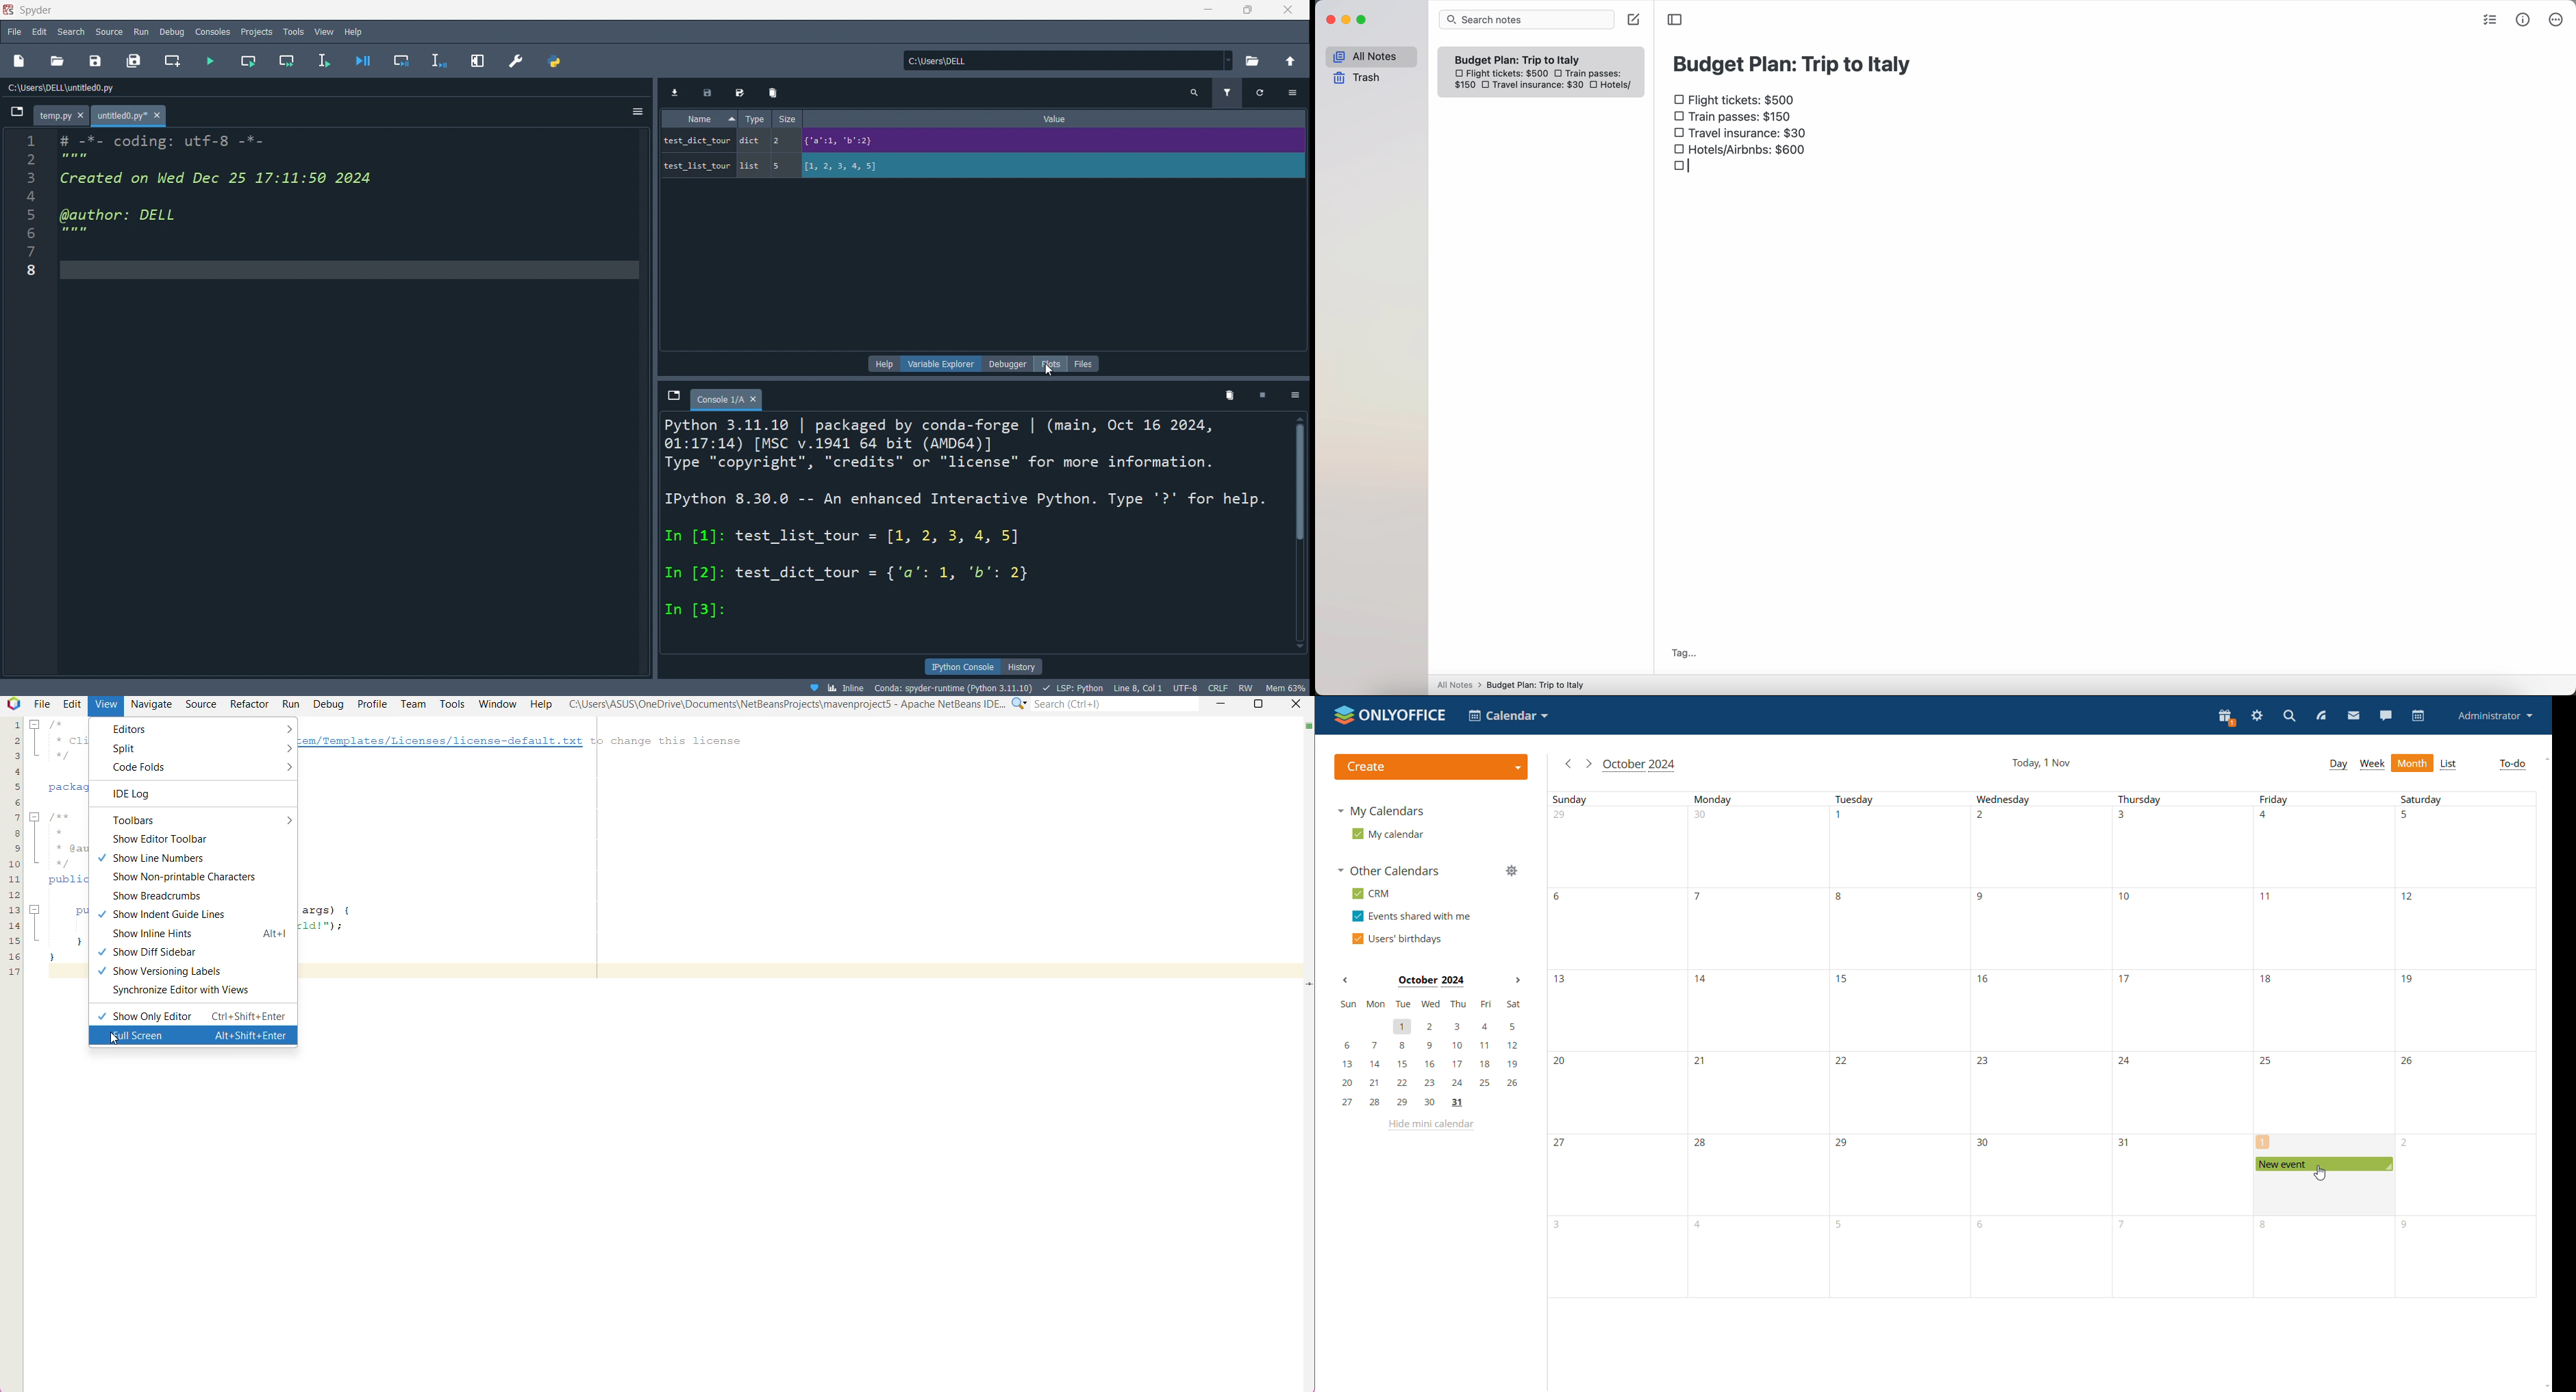 Image resolution: width=2576 pixels, height=1400 pixels. I want to click on debug cell, so click(400, 59).